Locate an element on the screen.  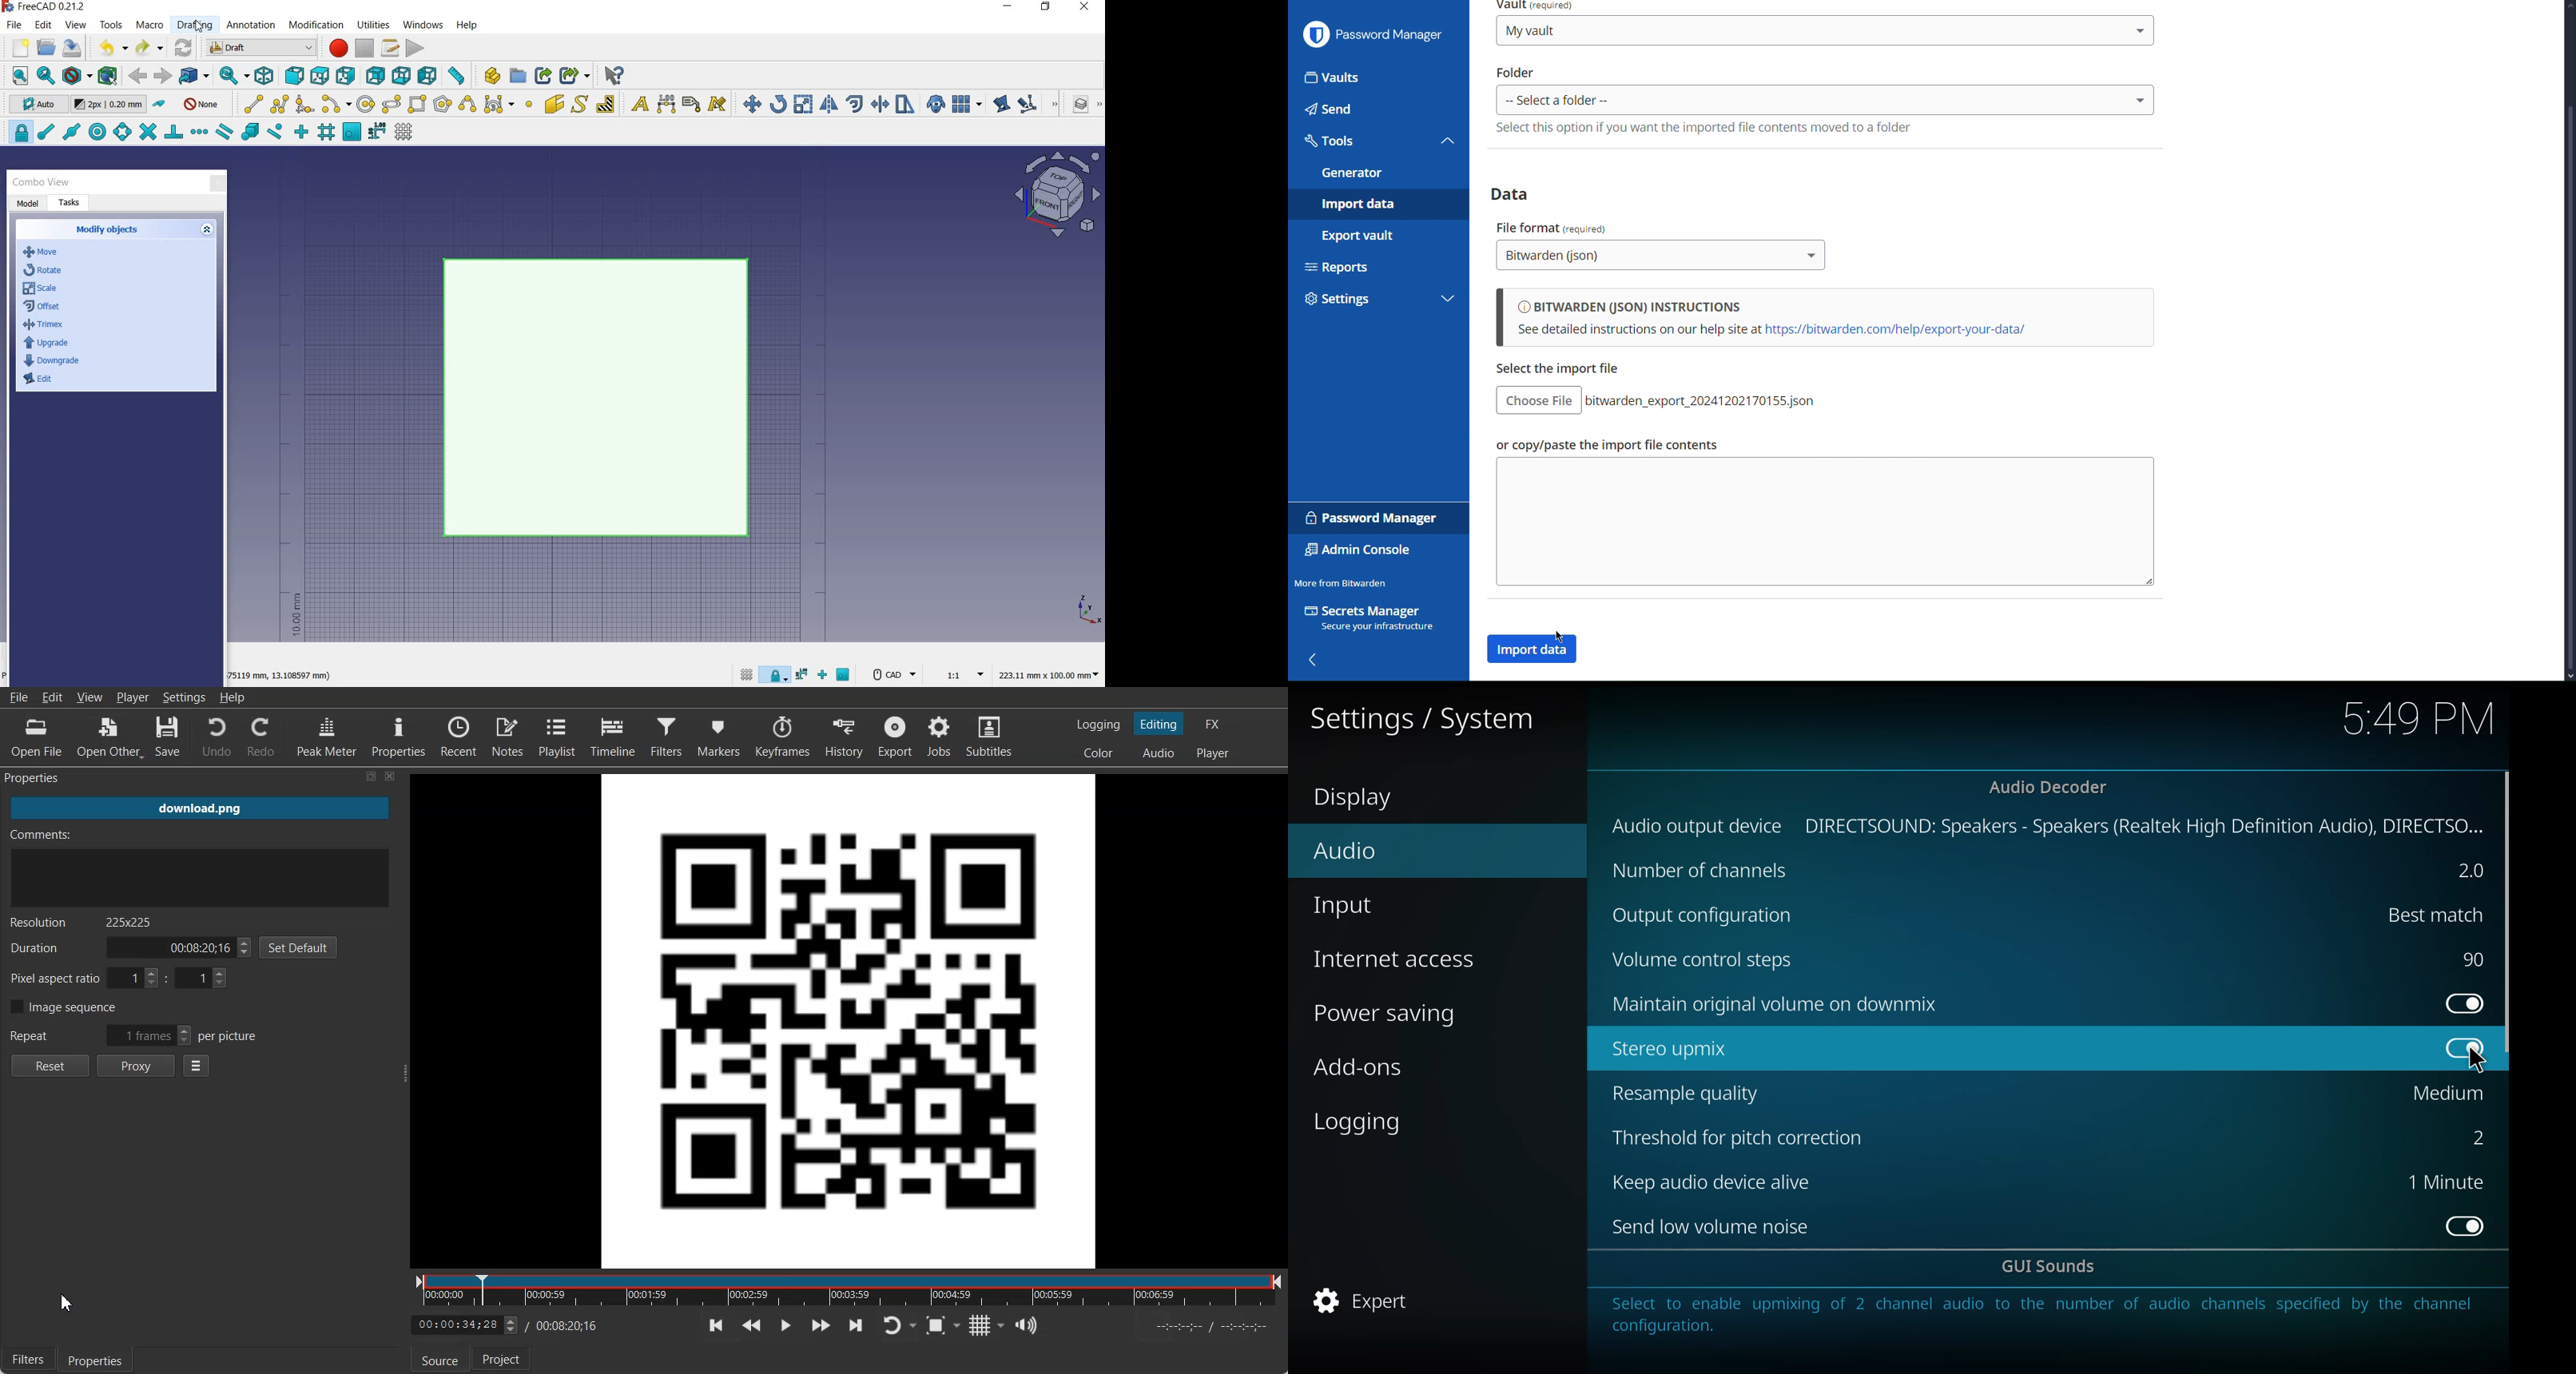
stop macro recording is located at coordinates (365, 48).